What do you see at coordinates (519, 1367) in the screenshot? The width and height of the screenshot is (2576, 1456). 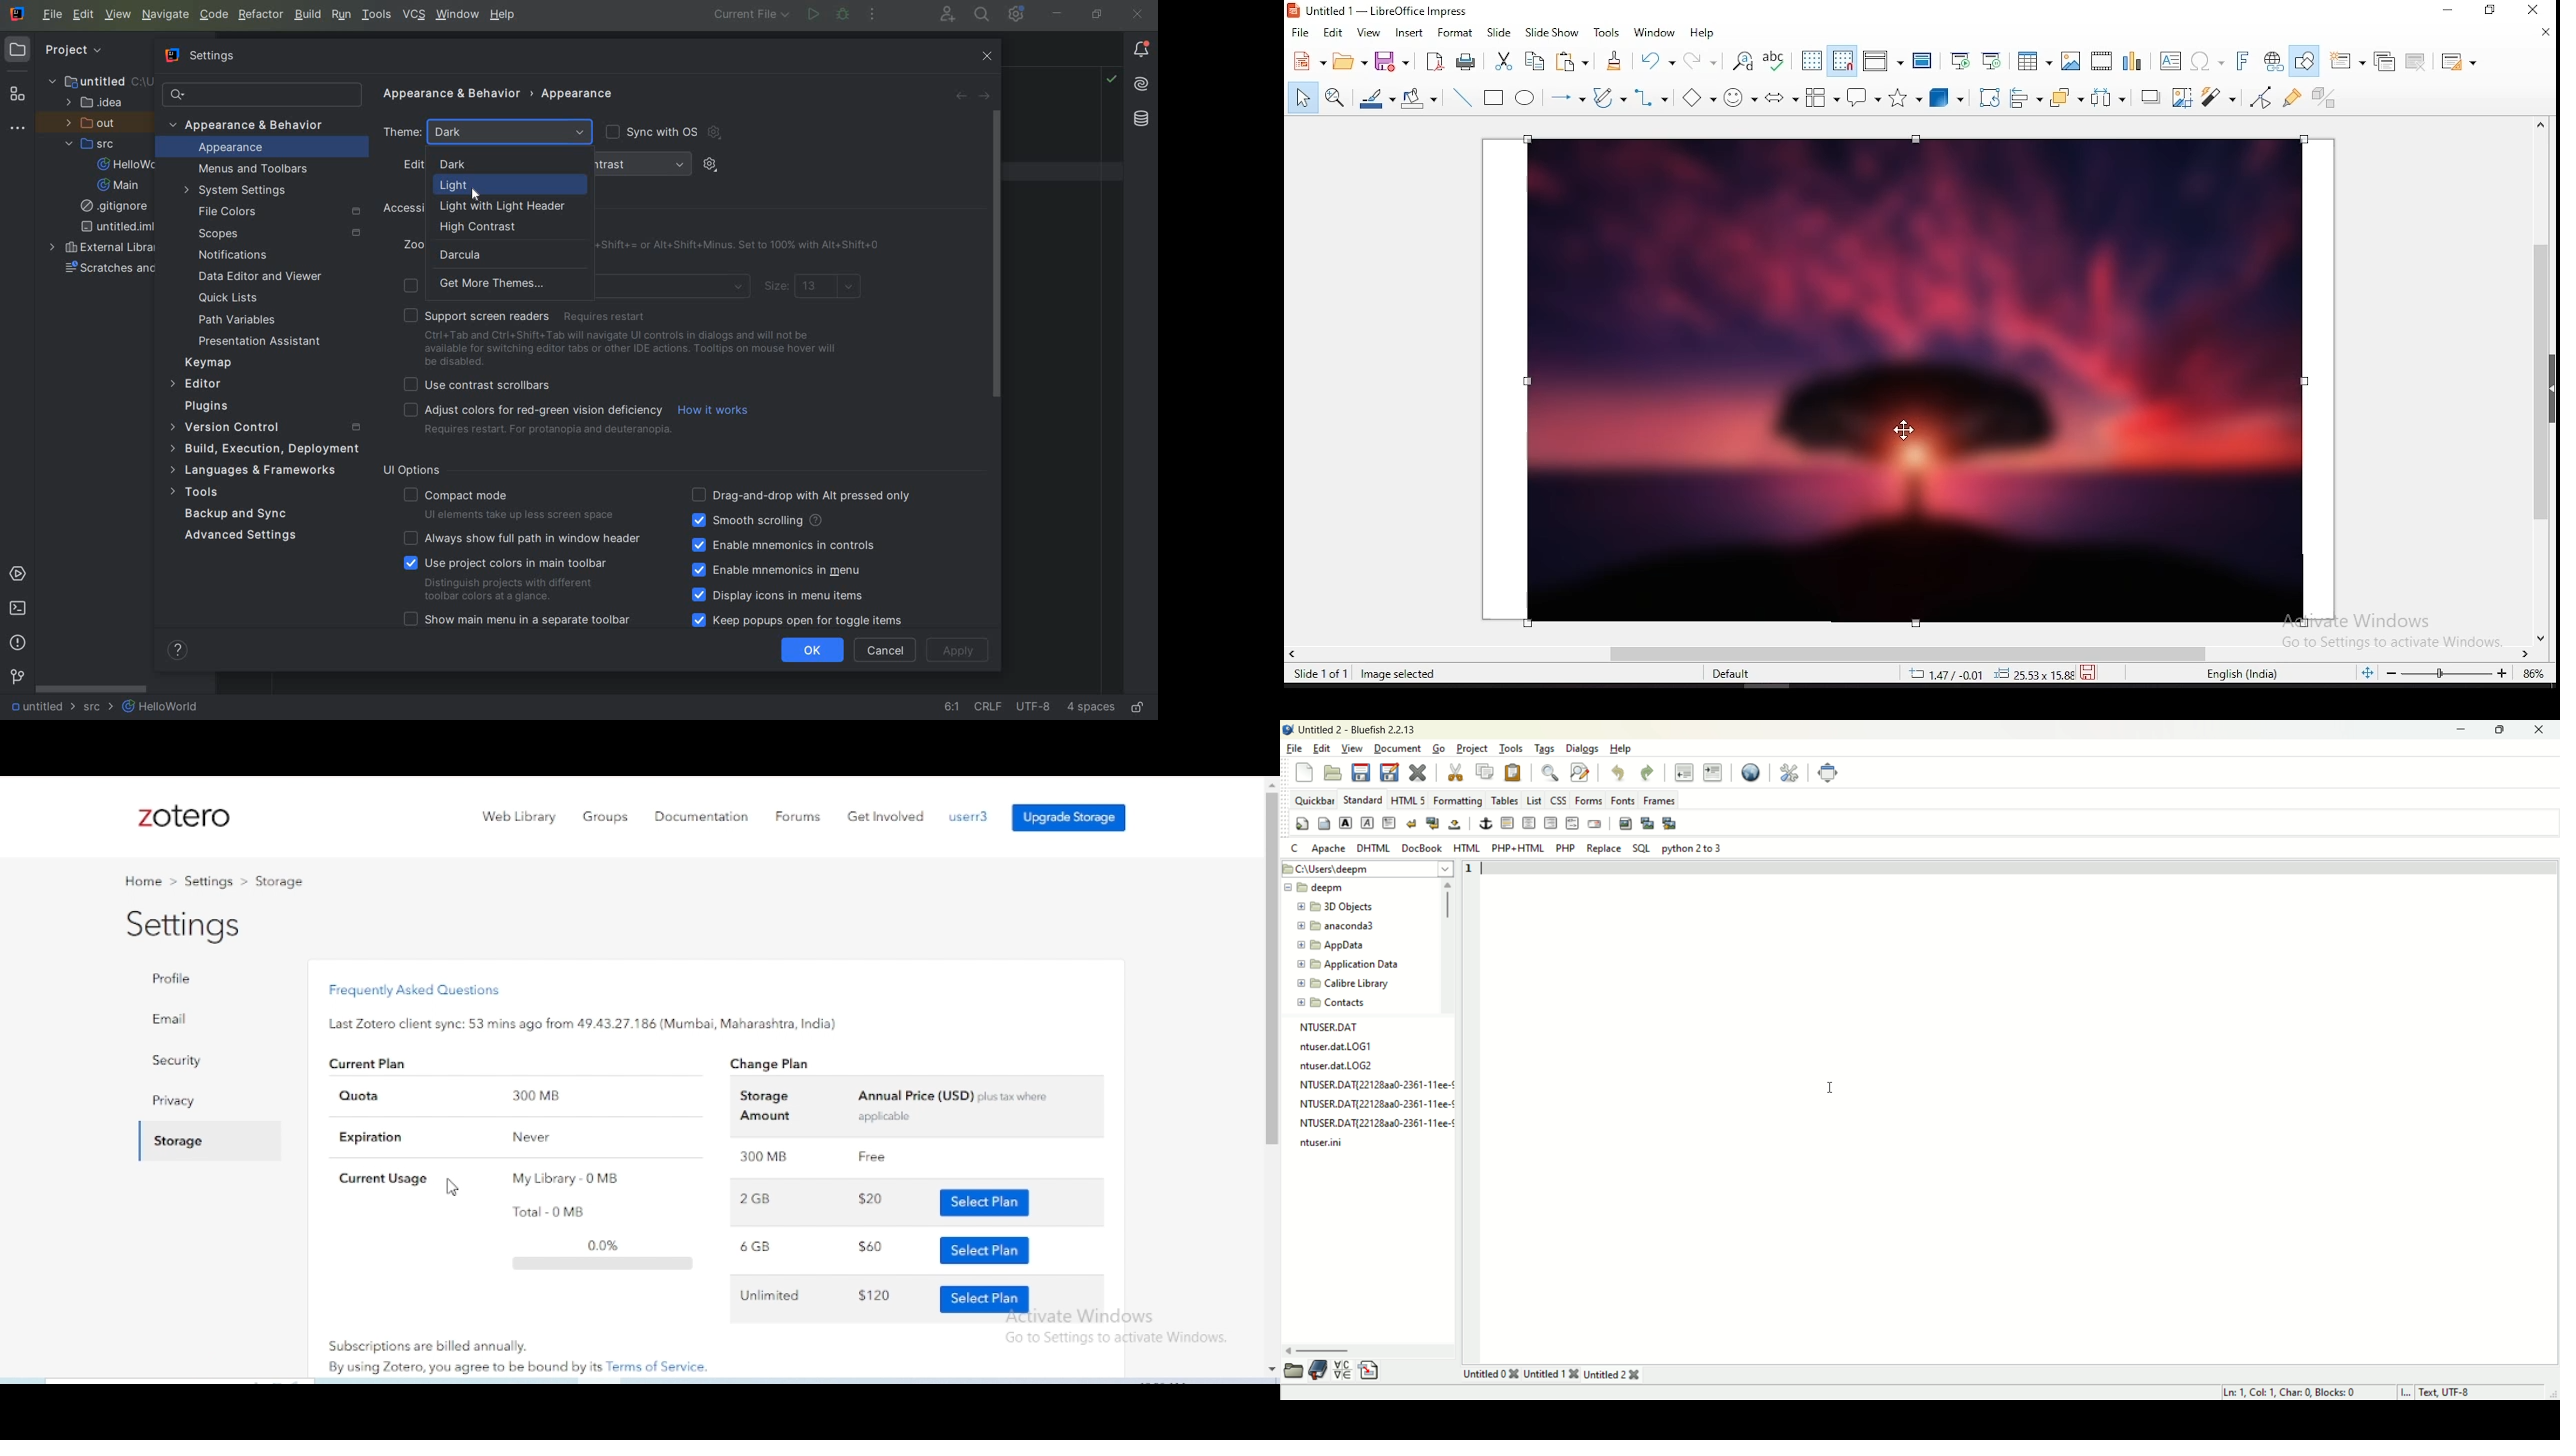 I see `By using Zotero, you agree to be bound by its Terms of Service.` at bounding box center [519, 1367].